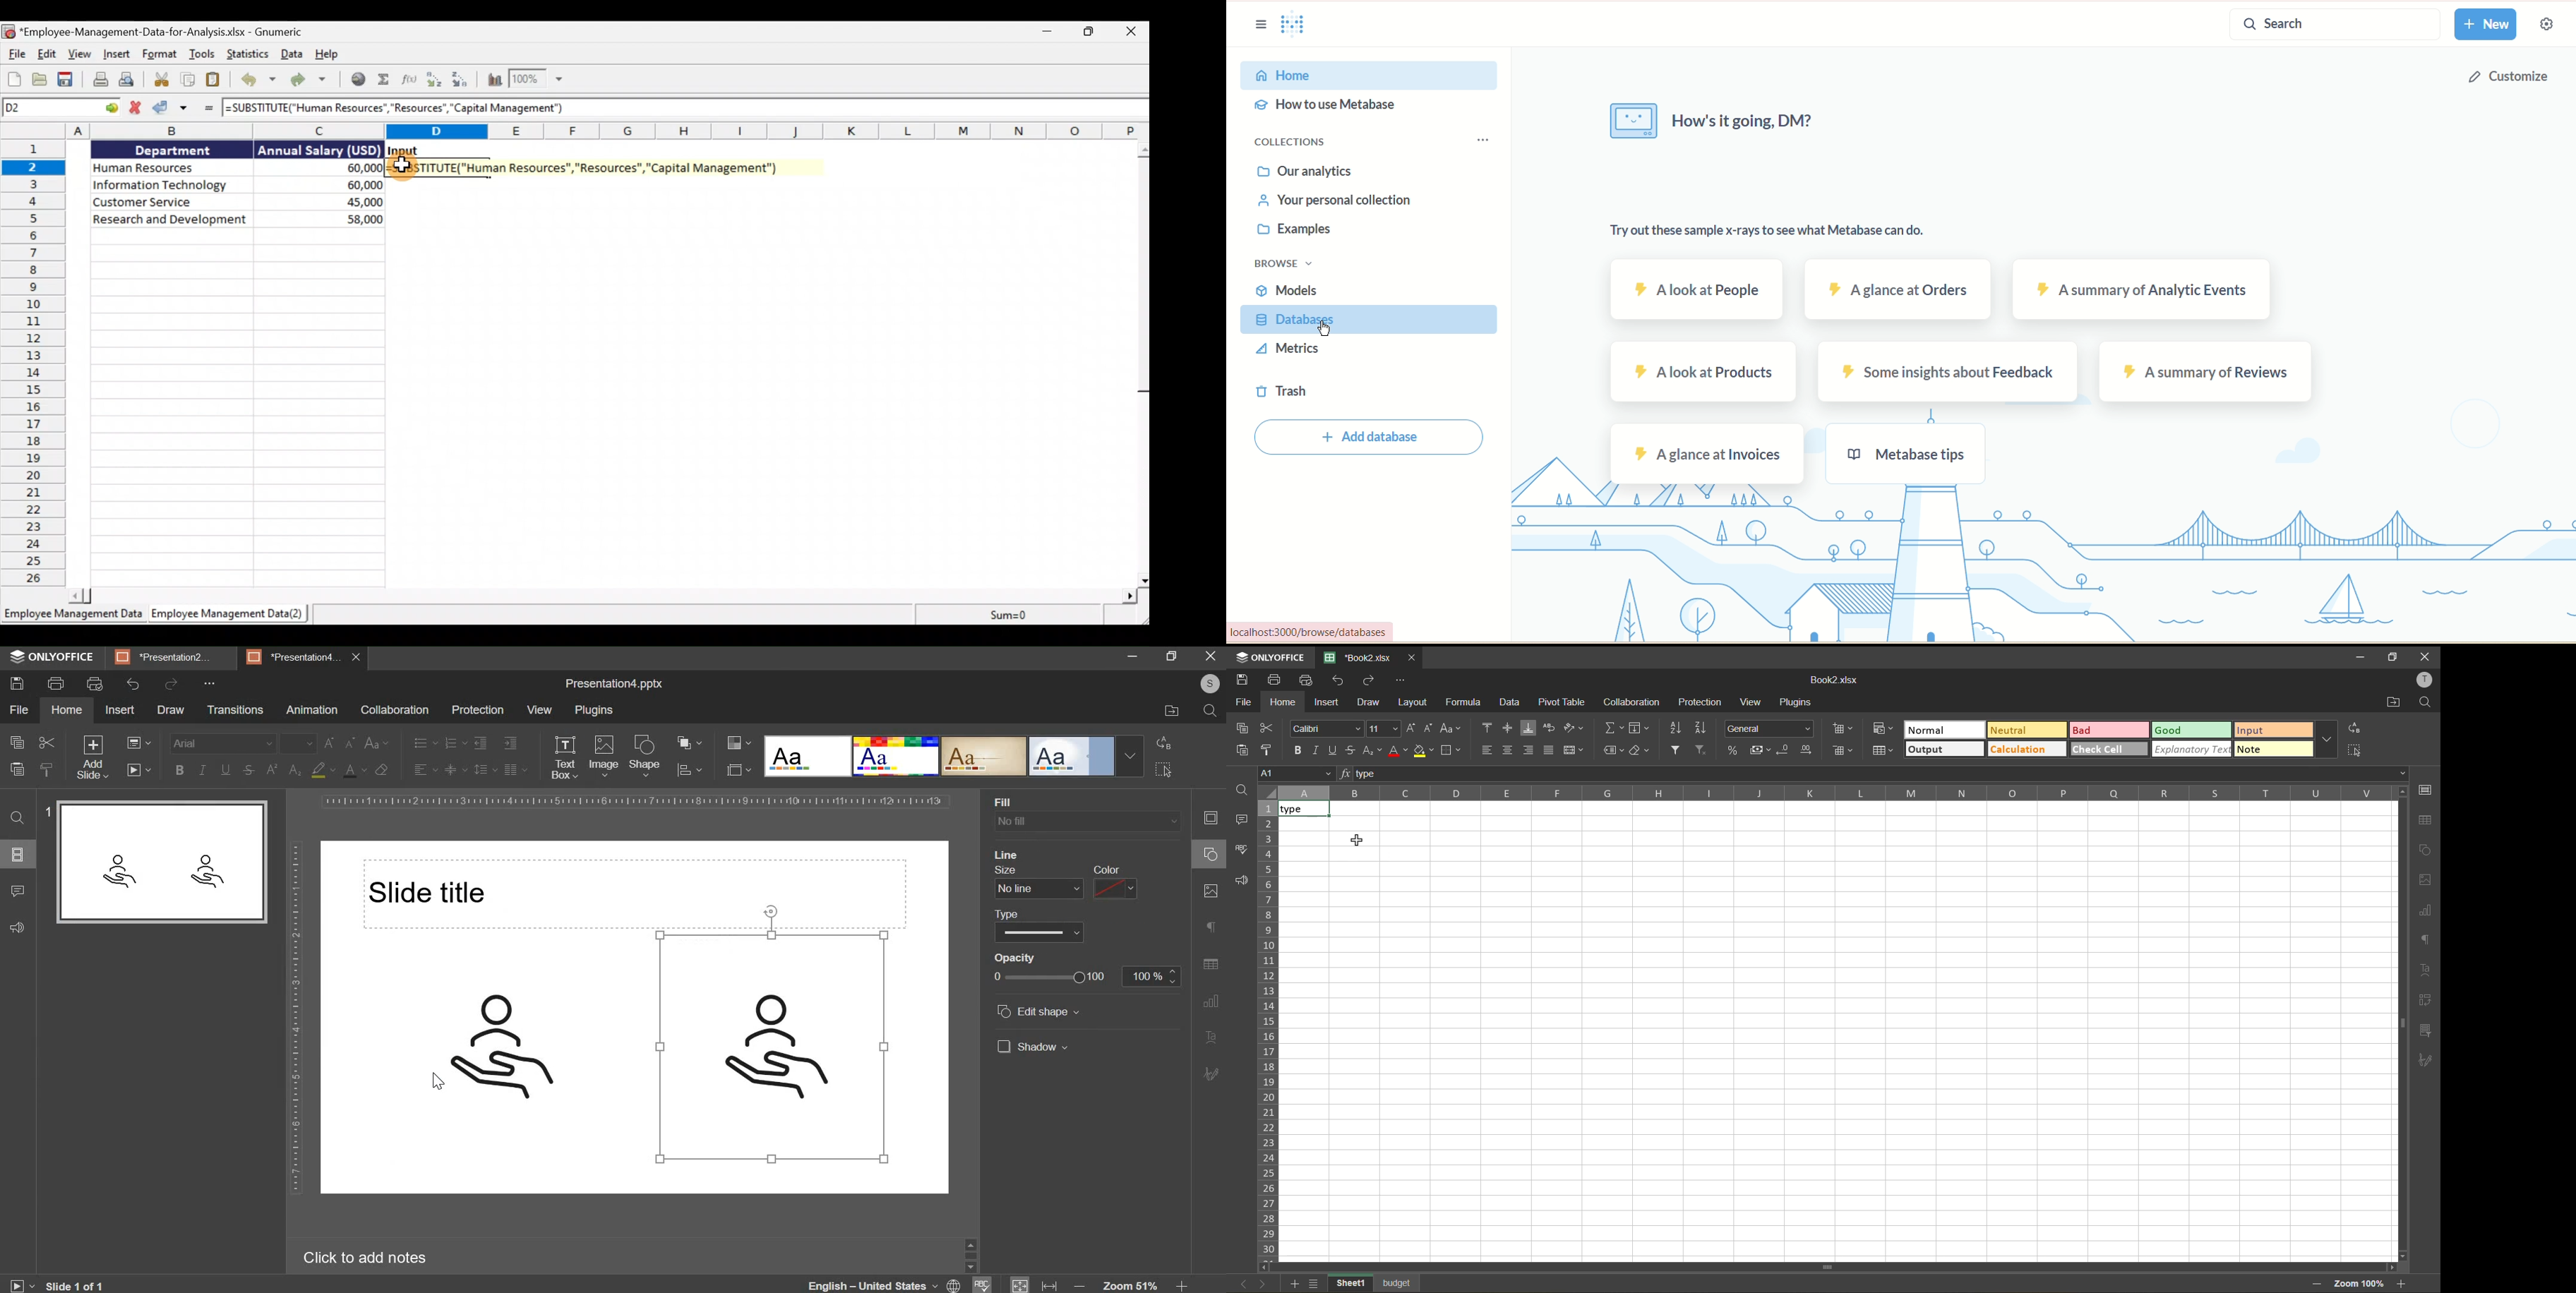  What do you see at coordinates (1182, 1285) in the screenshot?
I see `increase zoom` at bounding box center [1182, 1285].